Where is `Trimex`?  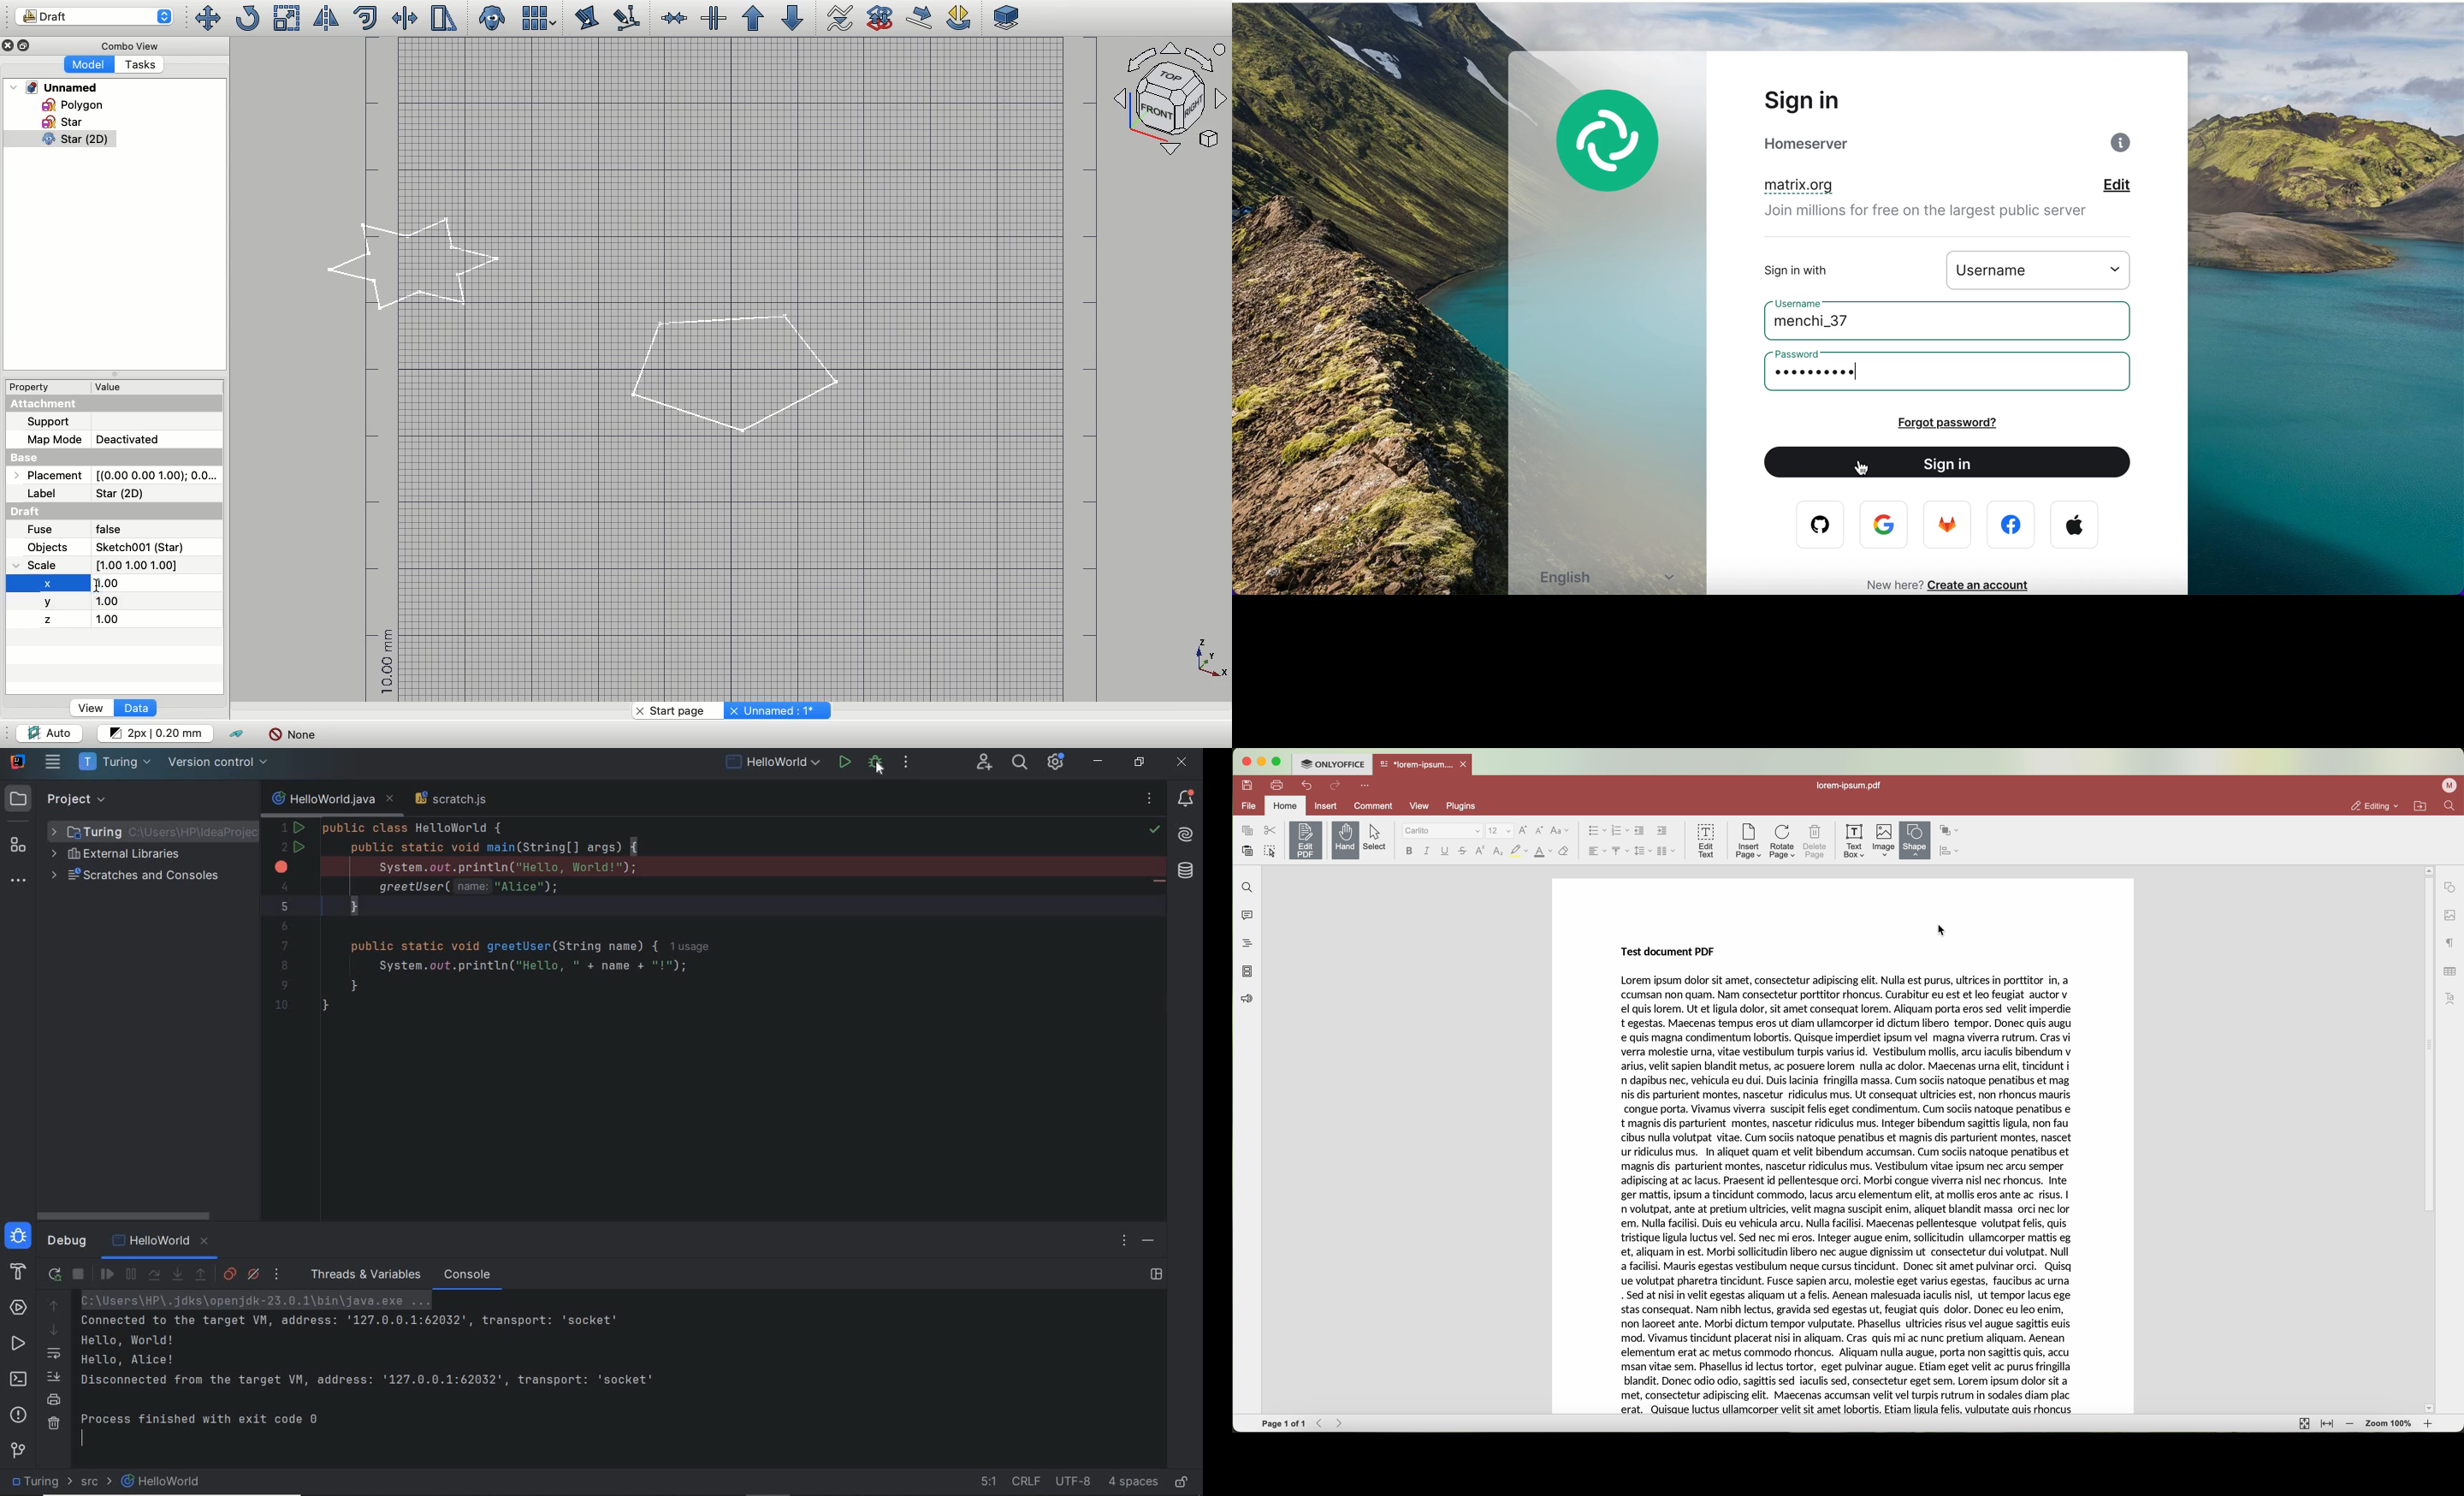 Trimex is located at coordinates (406, 18).